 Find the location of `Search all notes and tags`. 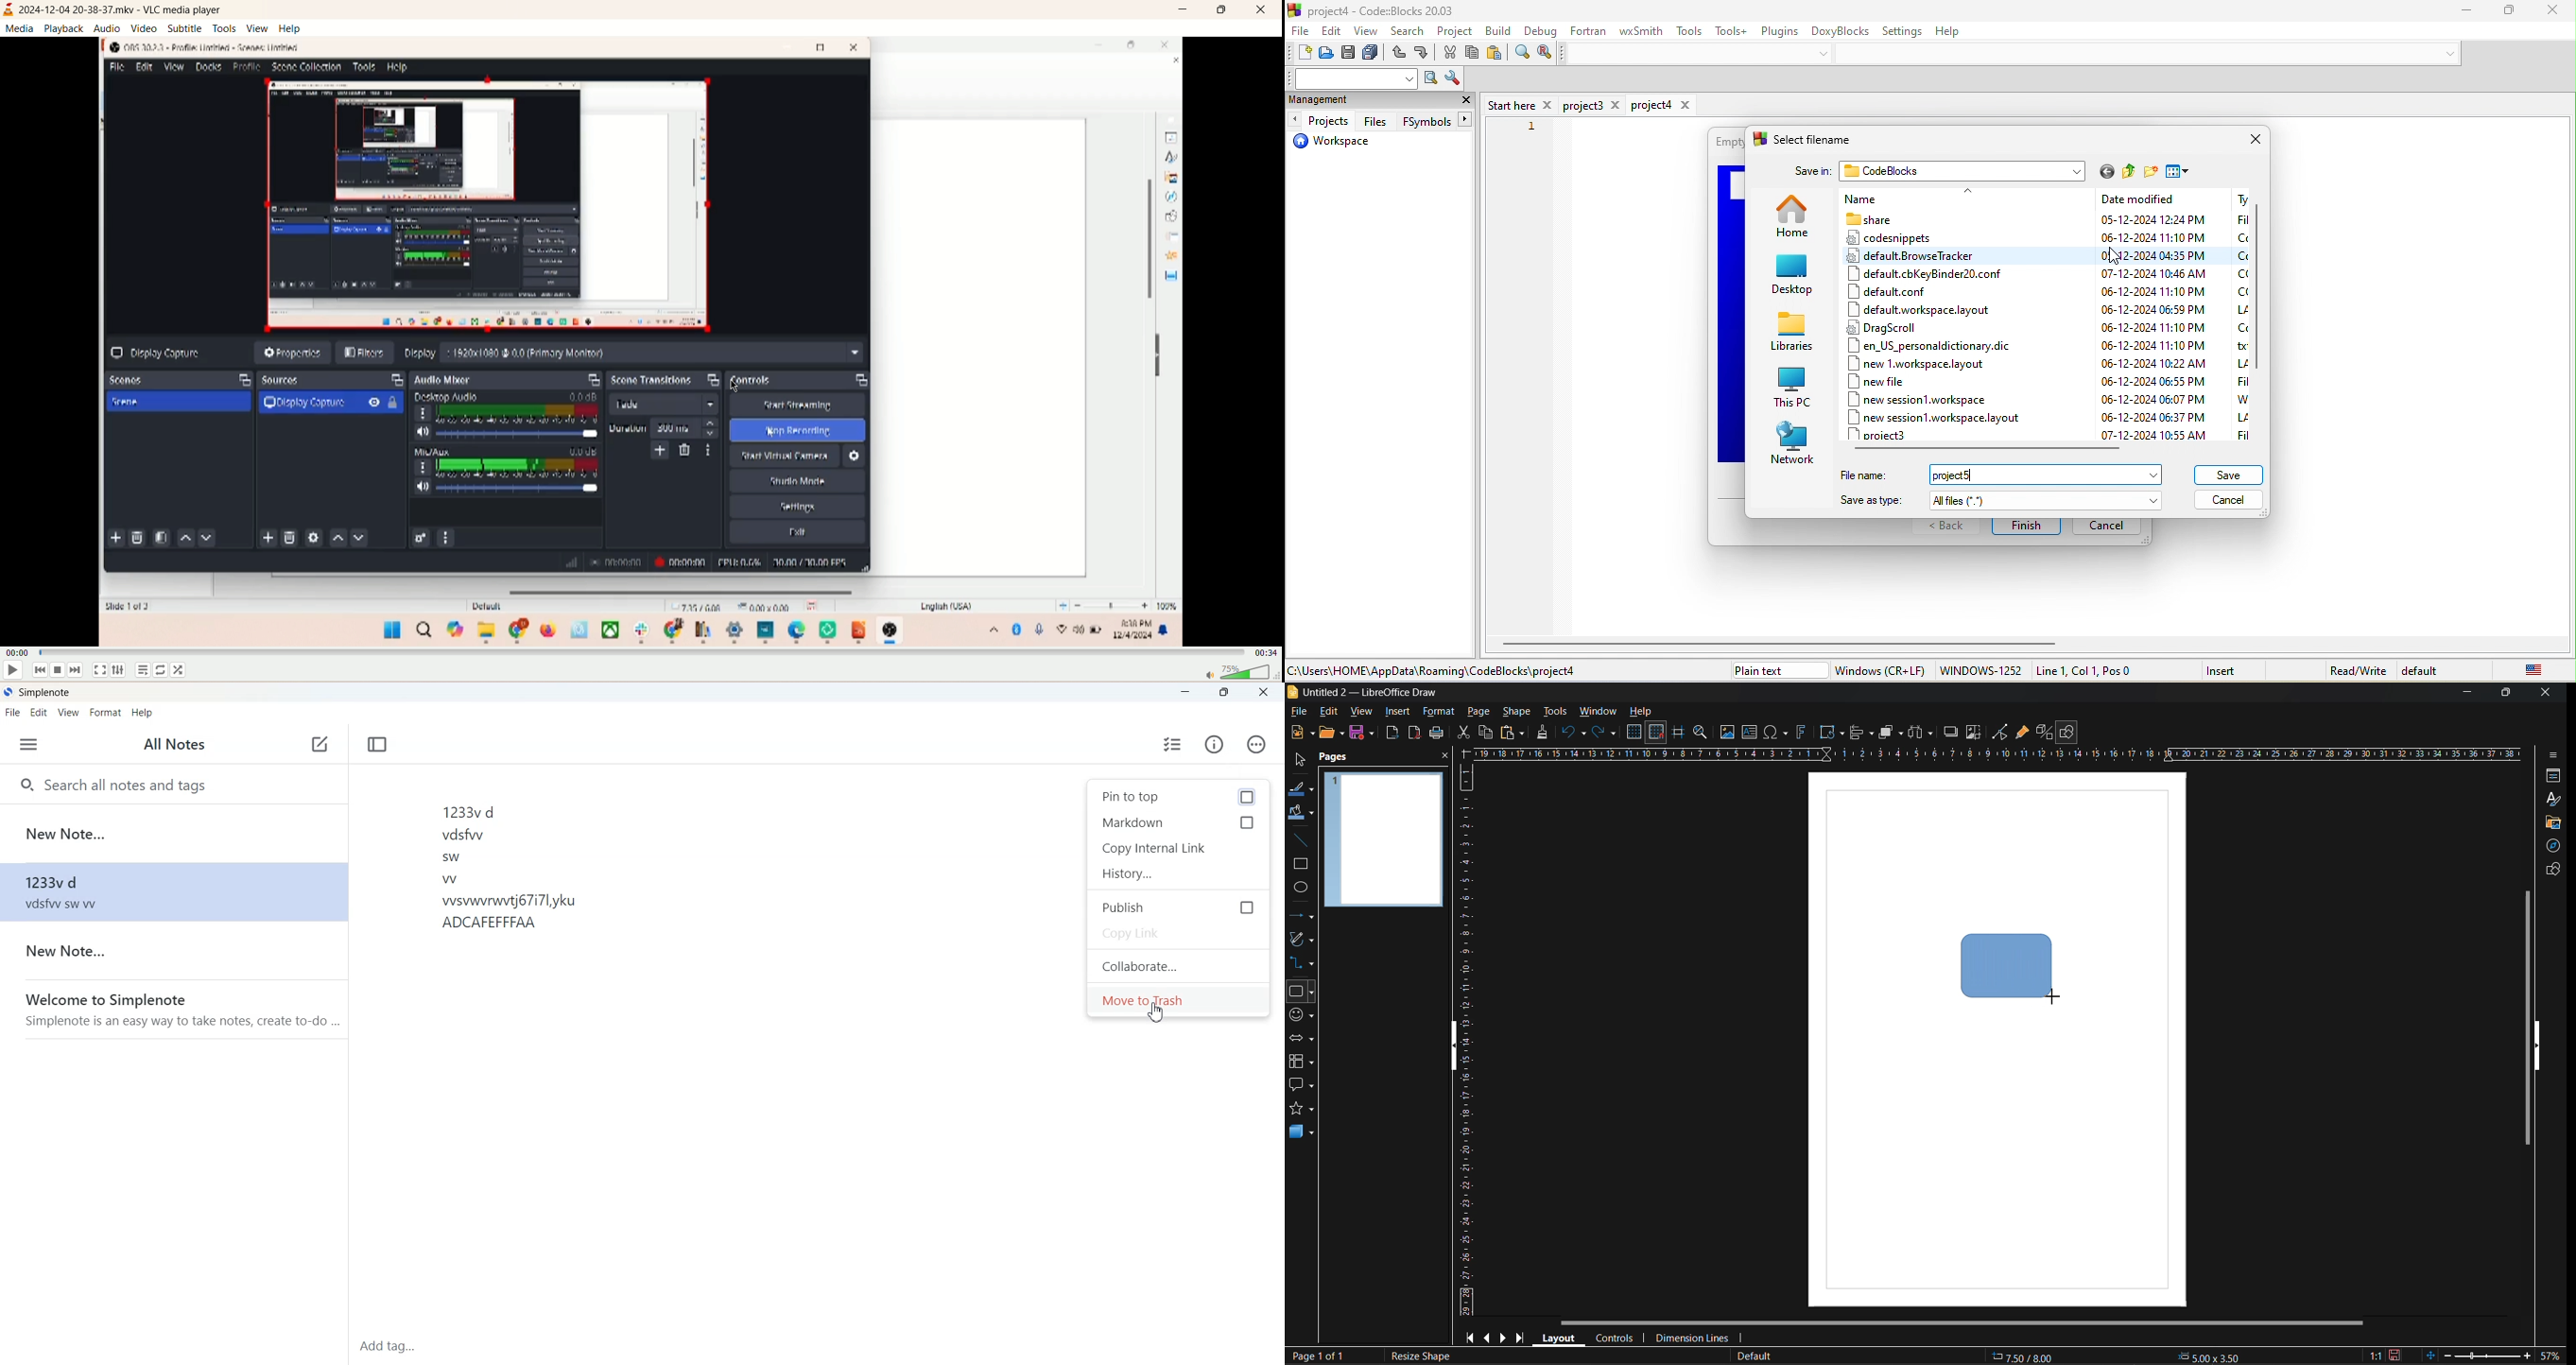

Search all notes and tags is located at coordinates (174, 783).